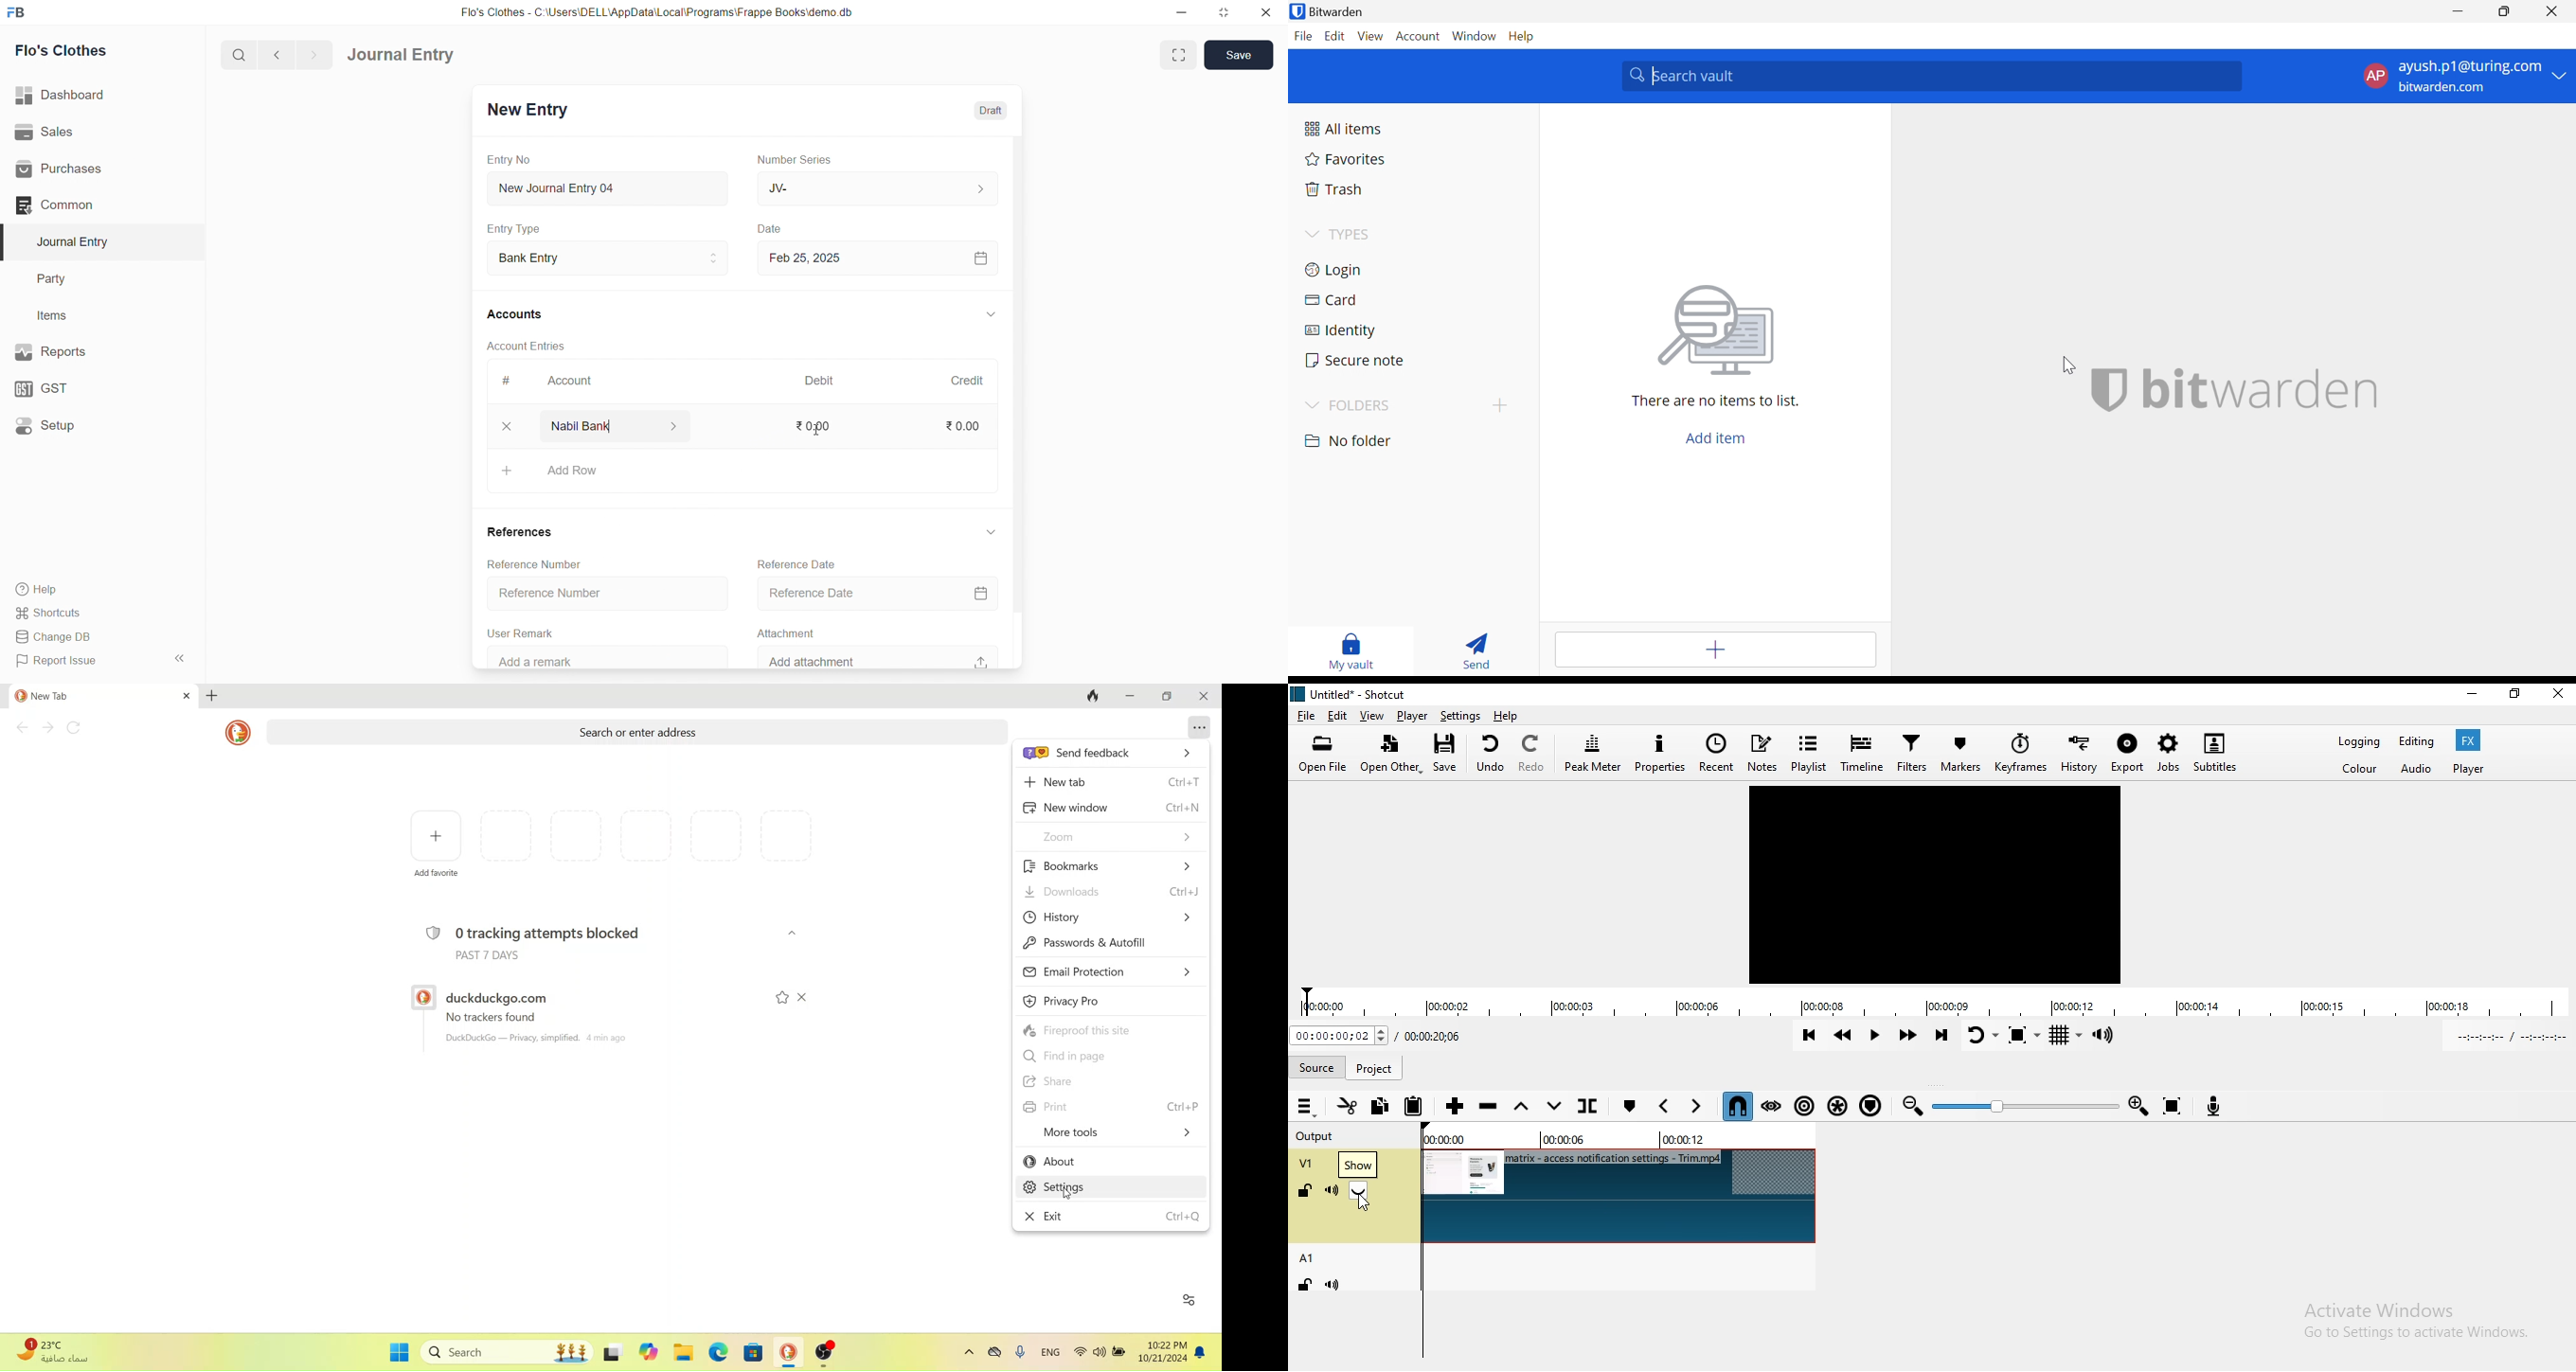  What do you see at coordinates (1718, 650) in the screenshot?
I see `Add tem` at bounding box center [1718, 650].